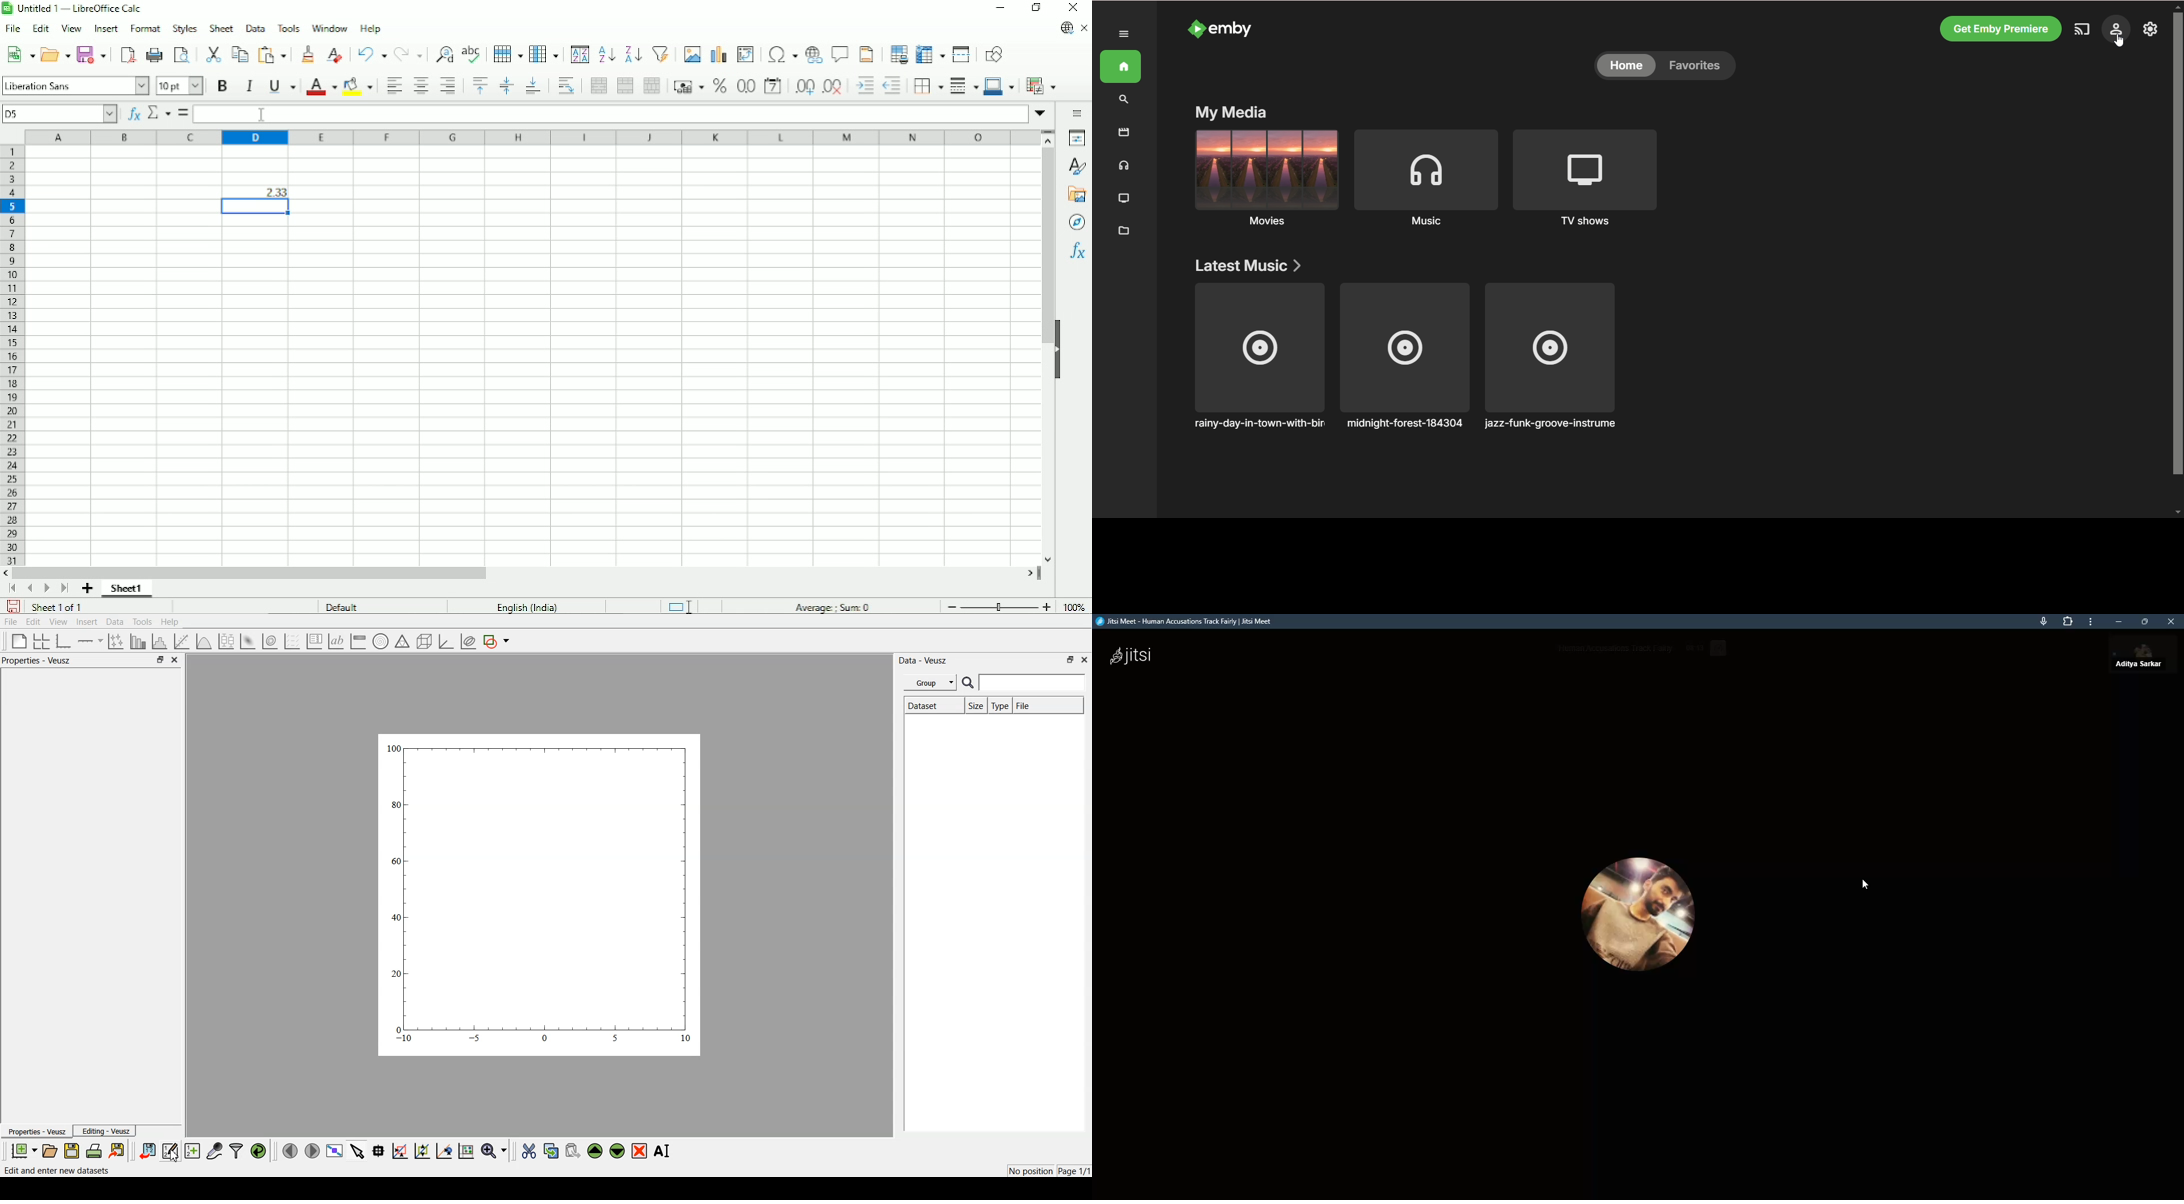 This screenshot has width=2184, height=1204. What do you see at coordinates (1074, 607) in the screenshot?
I see `100%` at bounding box center [1074, 607].